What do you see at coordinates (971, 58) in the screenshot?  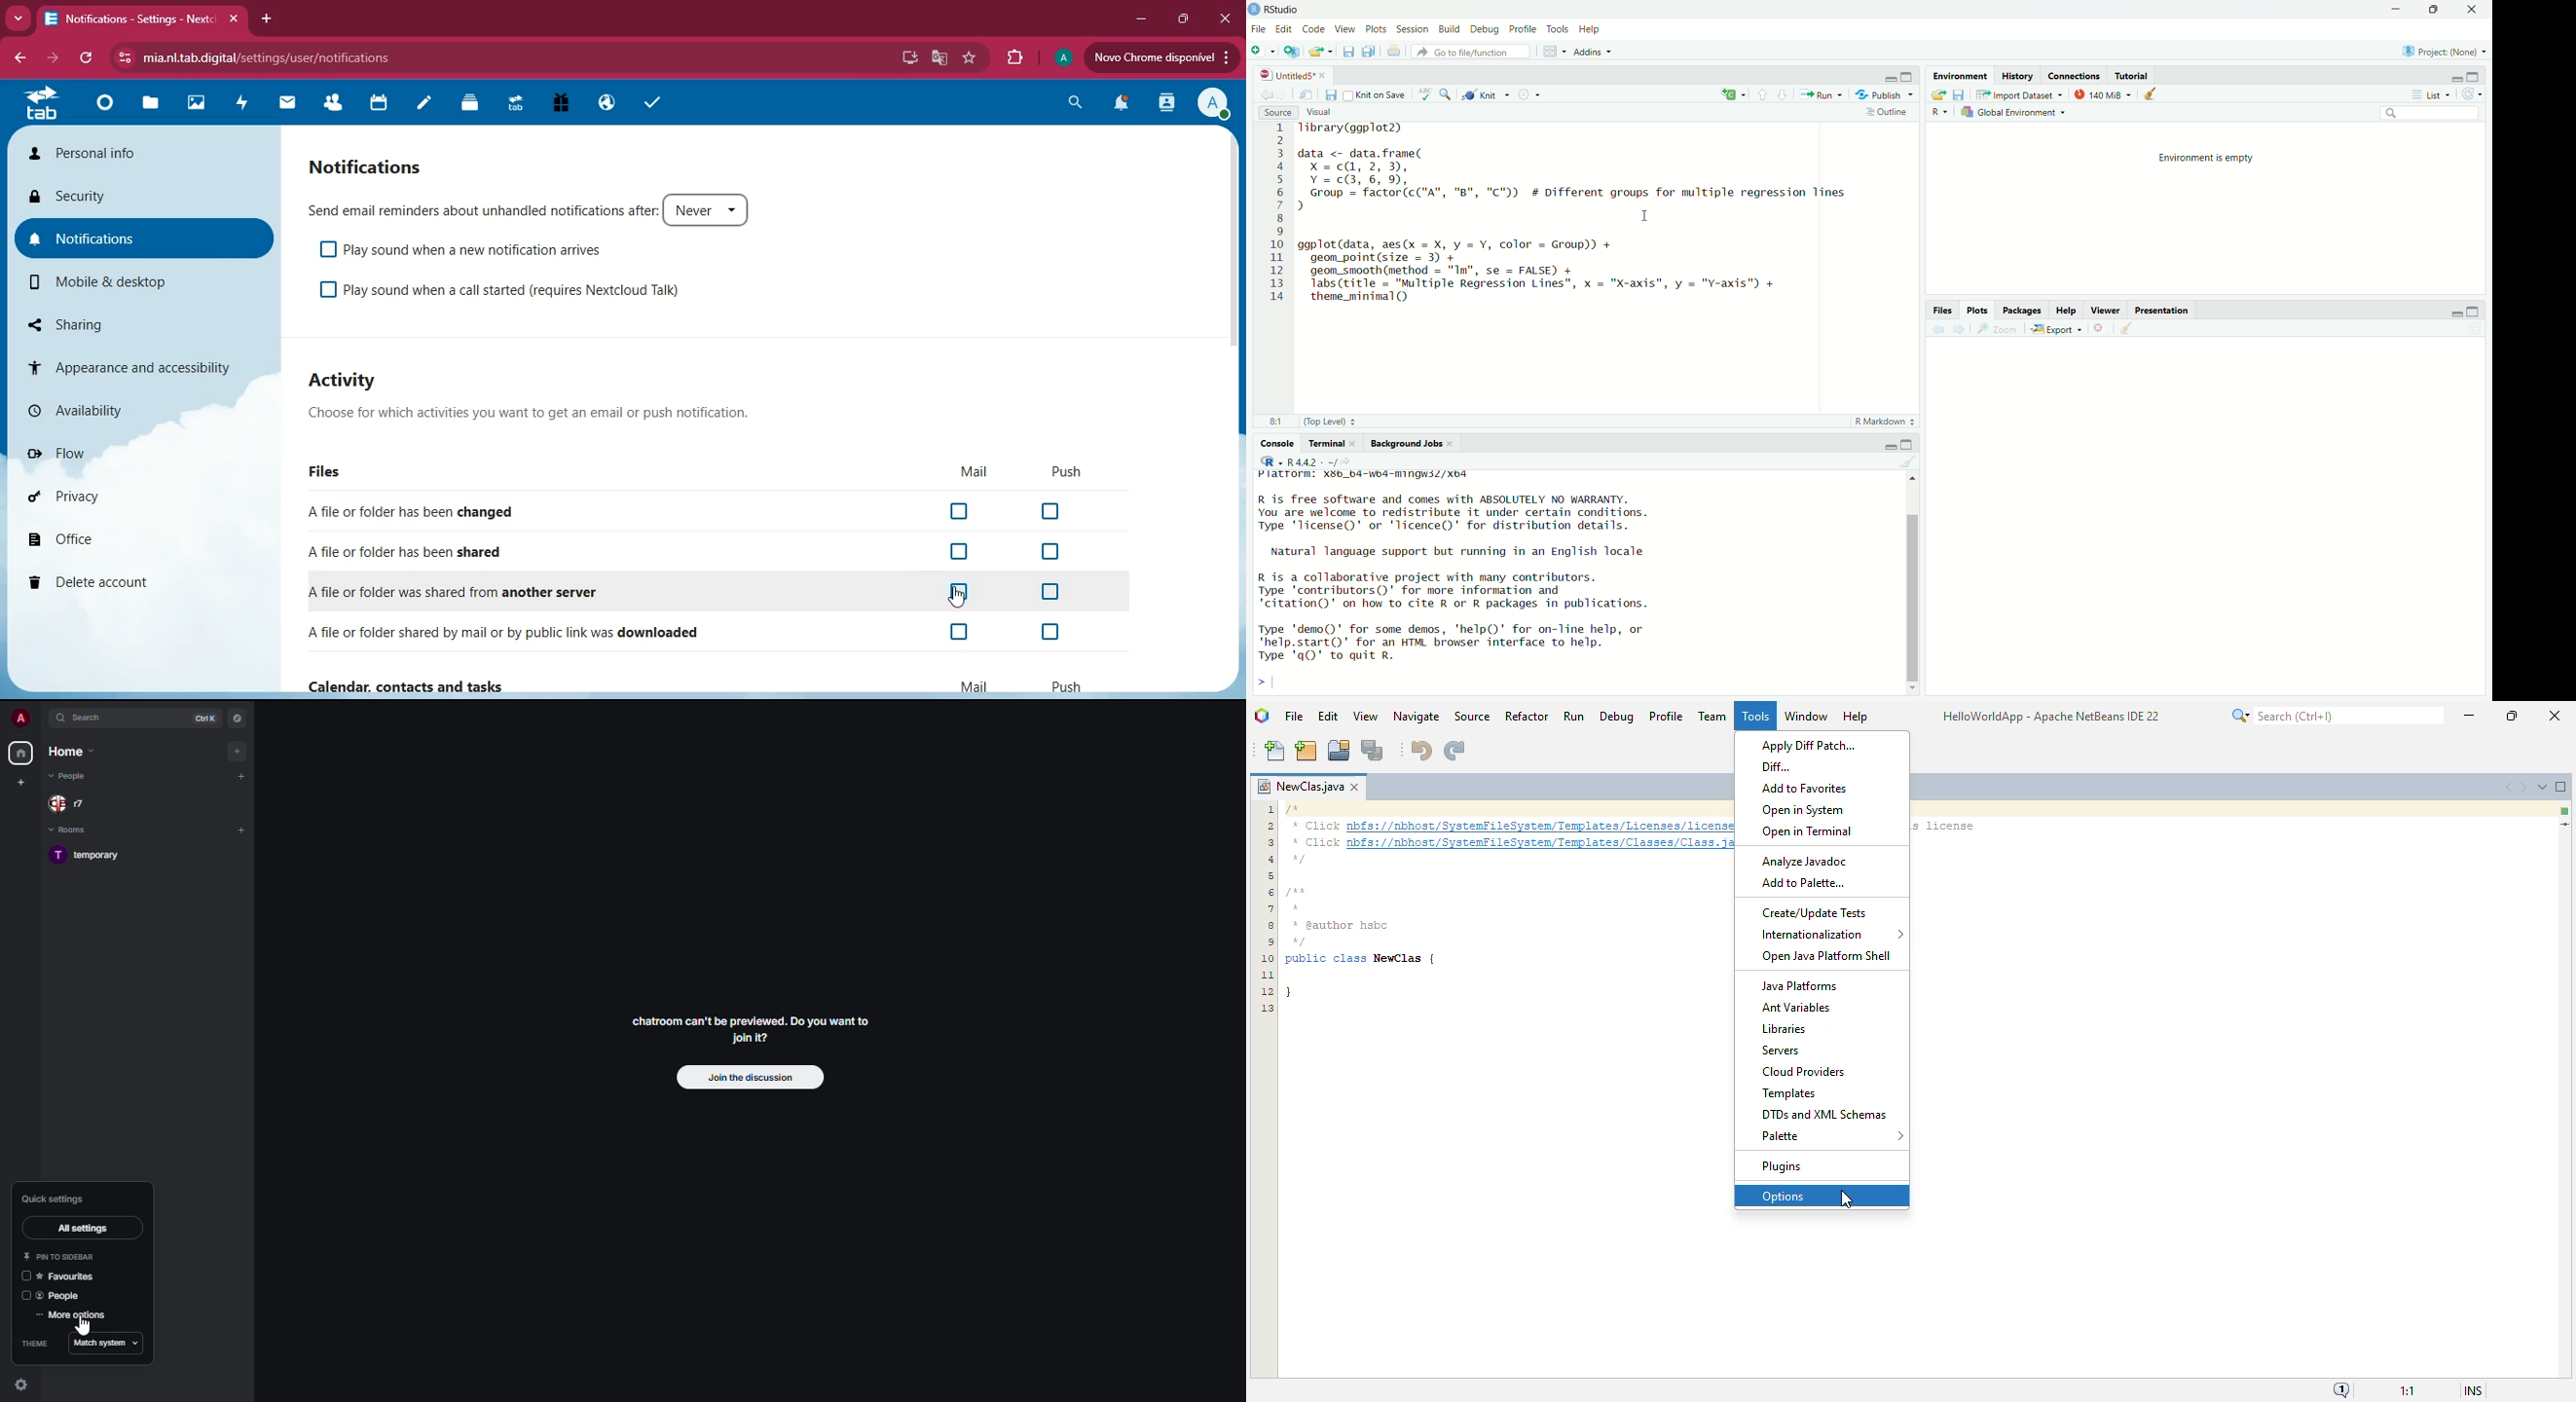 I see `favorite` at bounding box center [971, 58].